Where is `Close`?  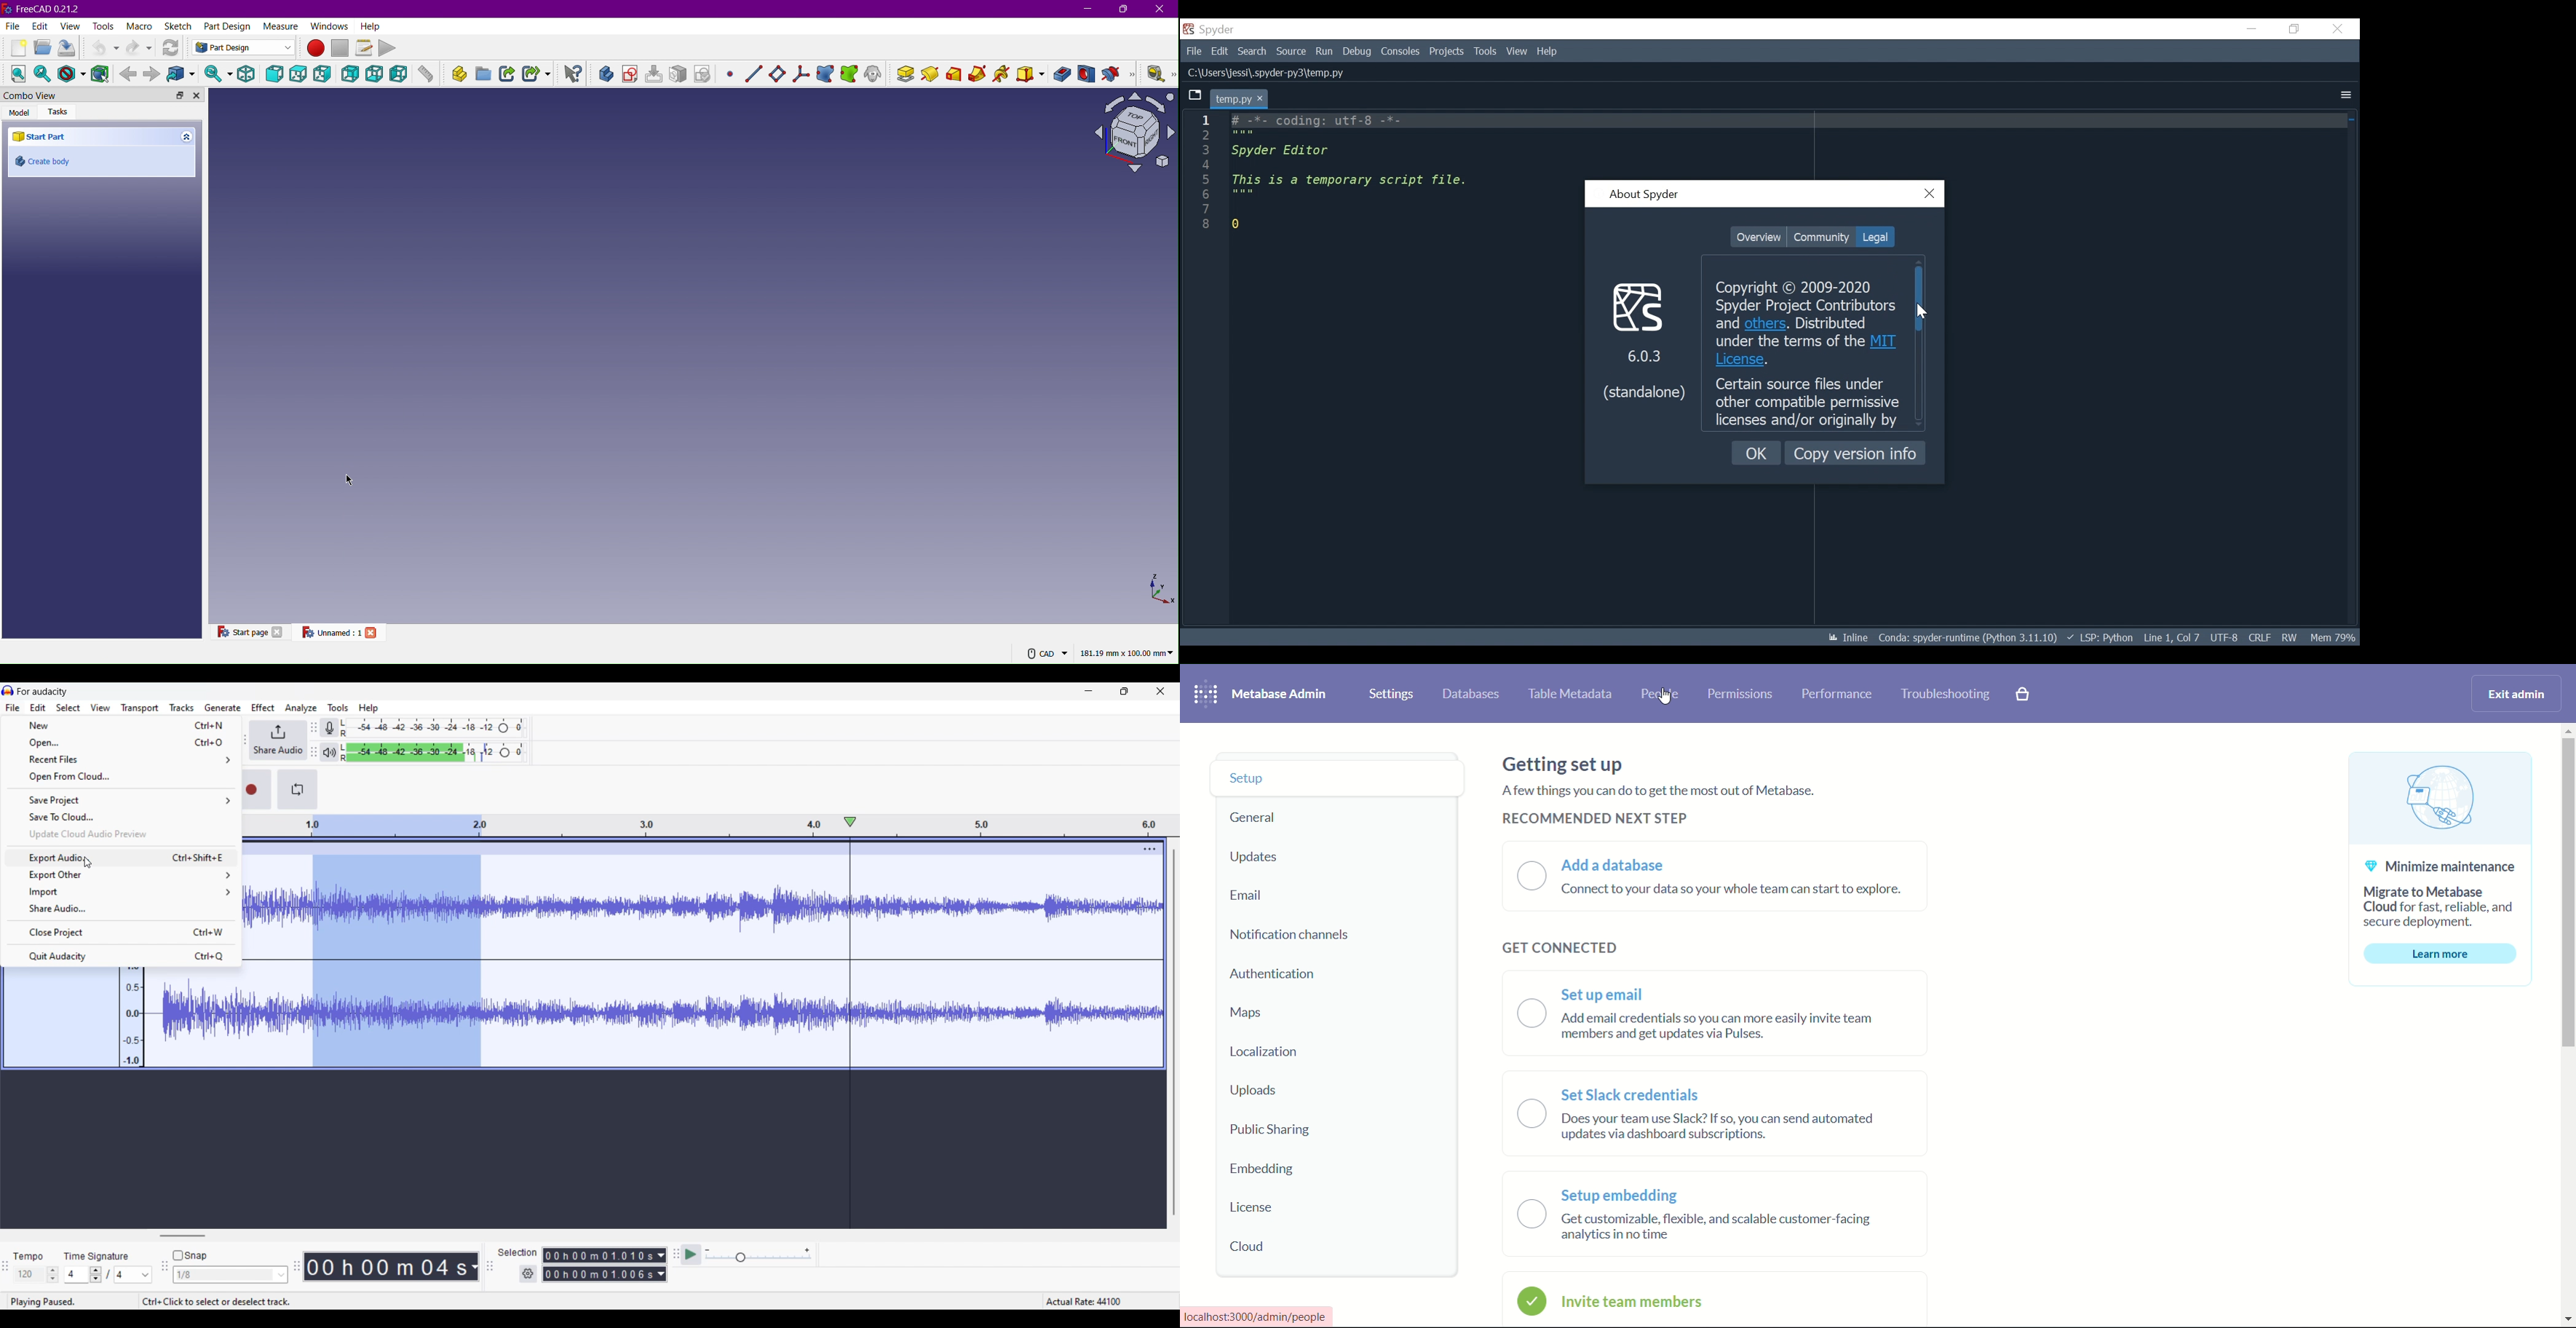
Close is located at coordinates (1930, 194).